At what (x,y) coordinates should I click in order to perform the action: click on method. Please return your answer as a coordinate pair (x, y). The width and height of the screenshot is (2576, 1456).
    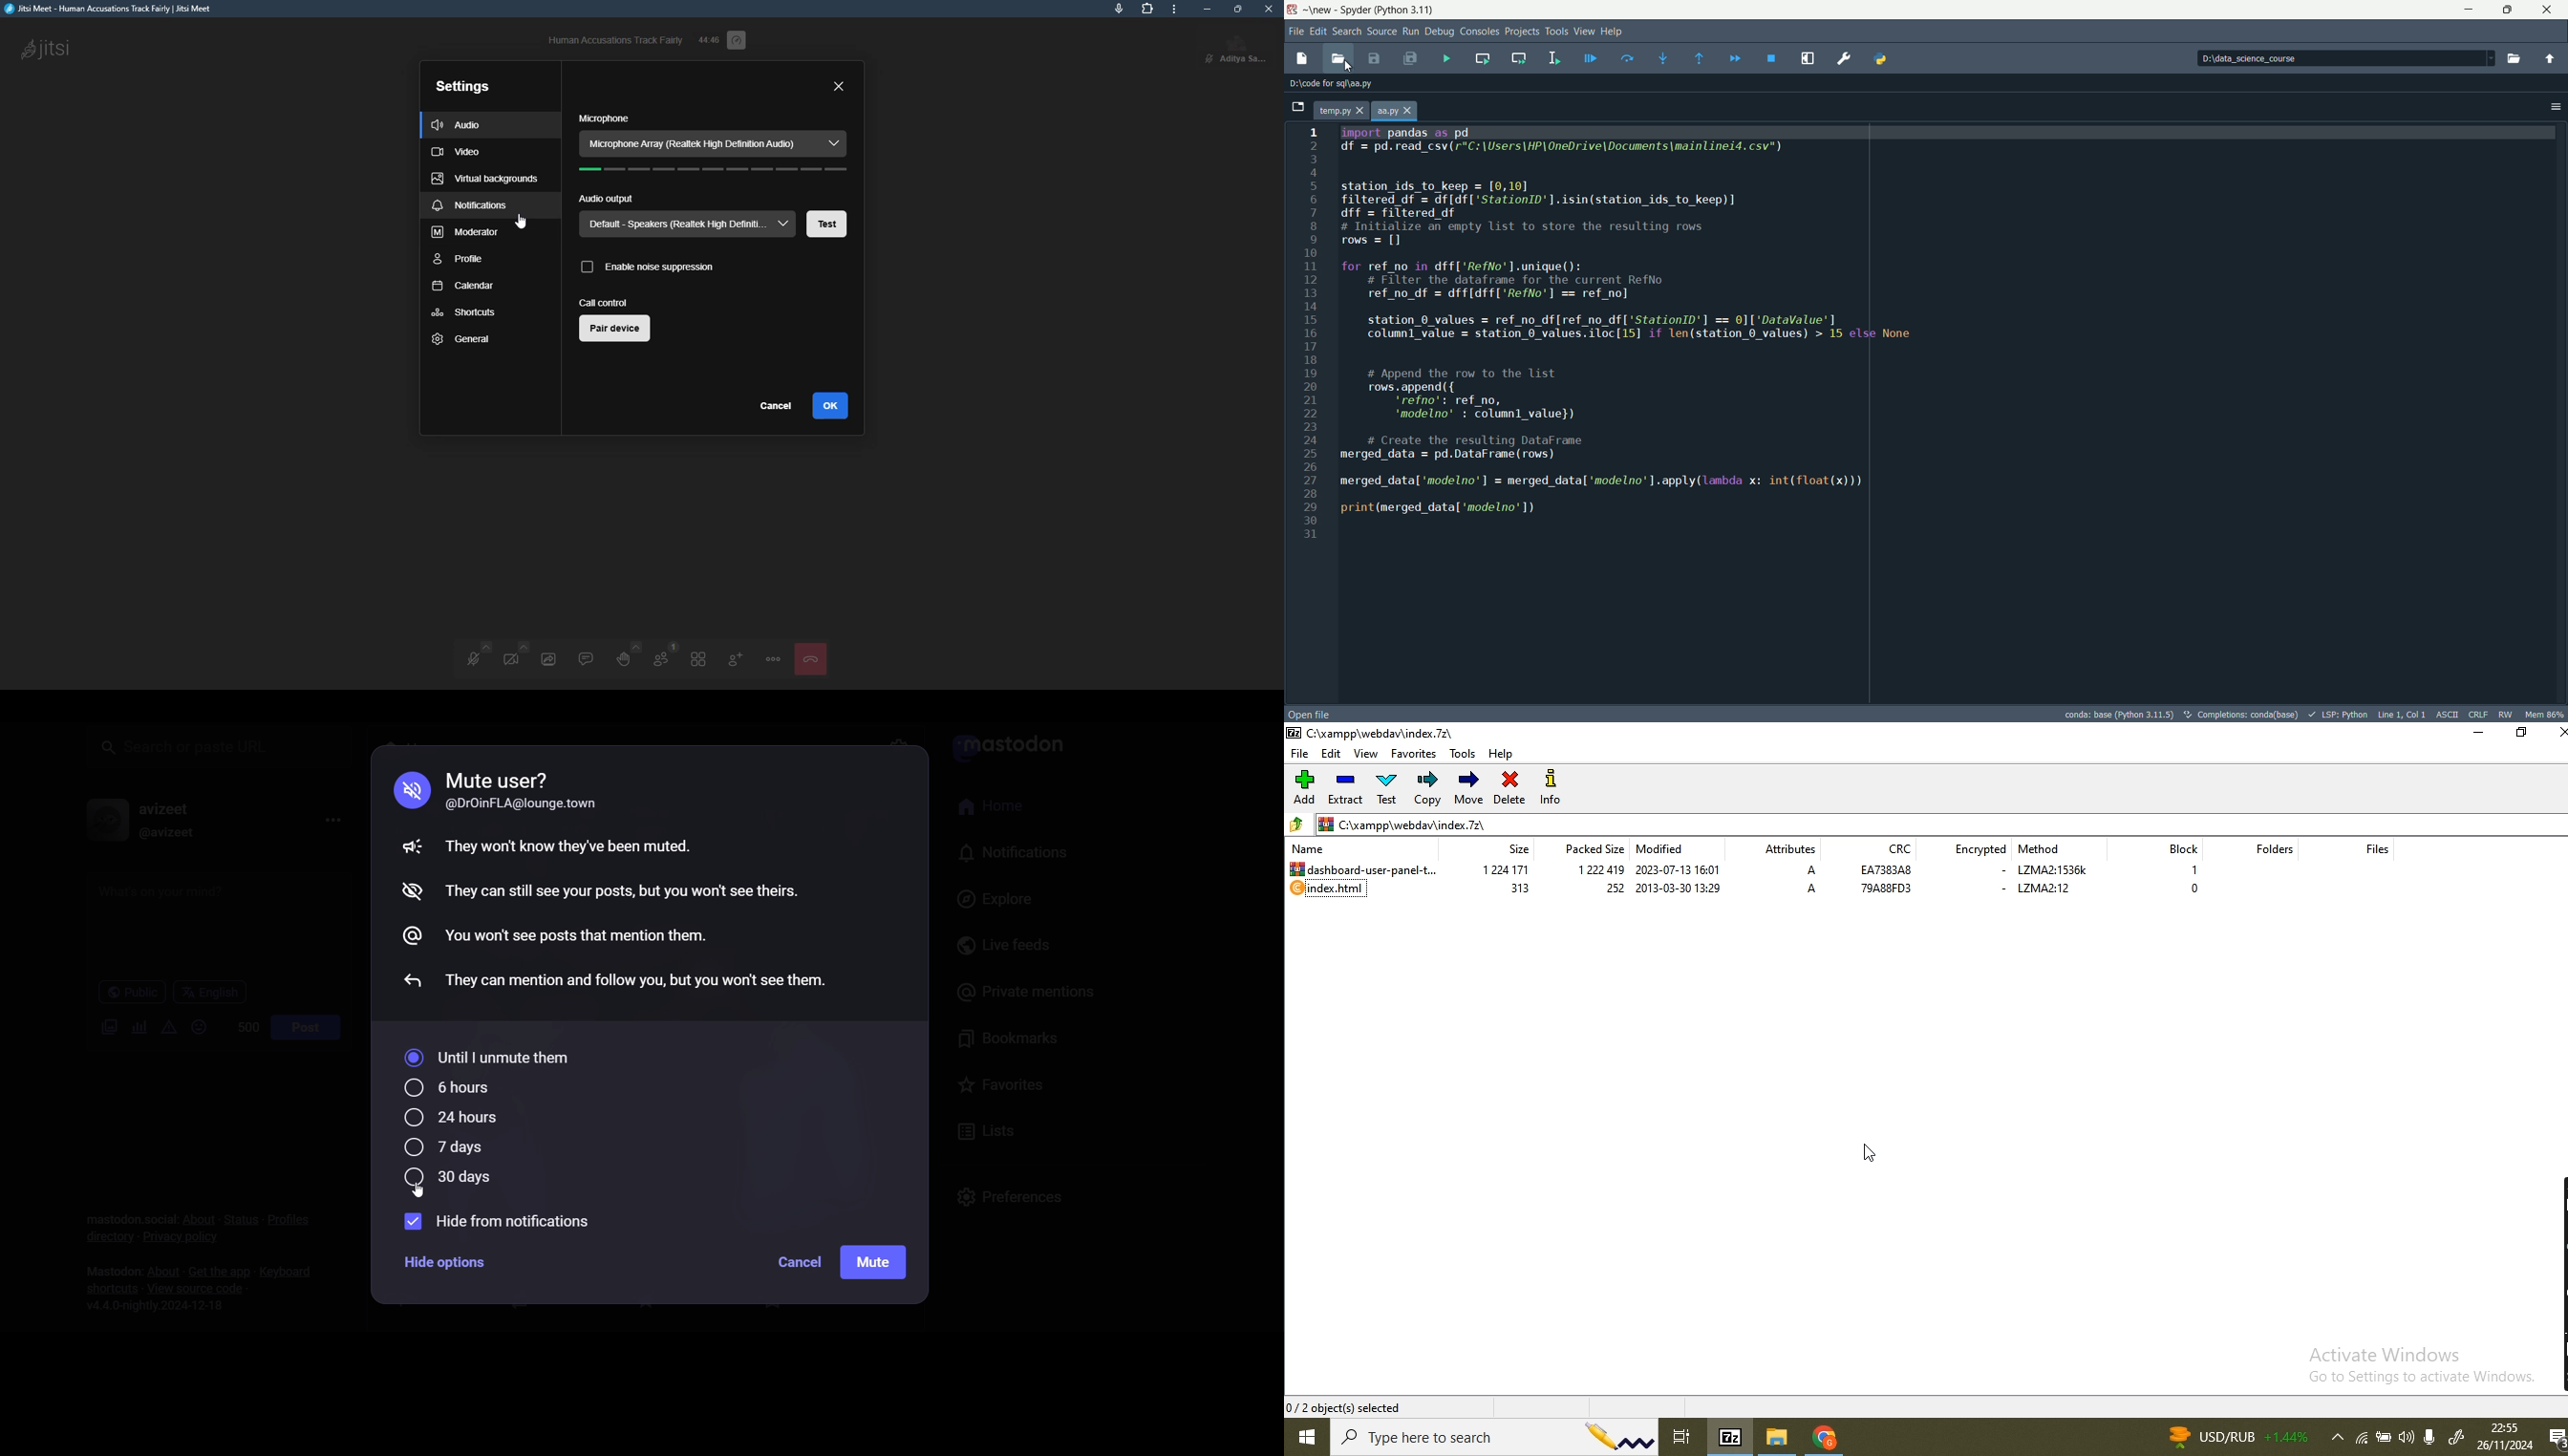
    Looking at the image, I should click on (2049, 846).